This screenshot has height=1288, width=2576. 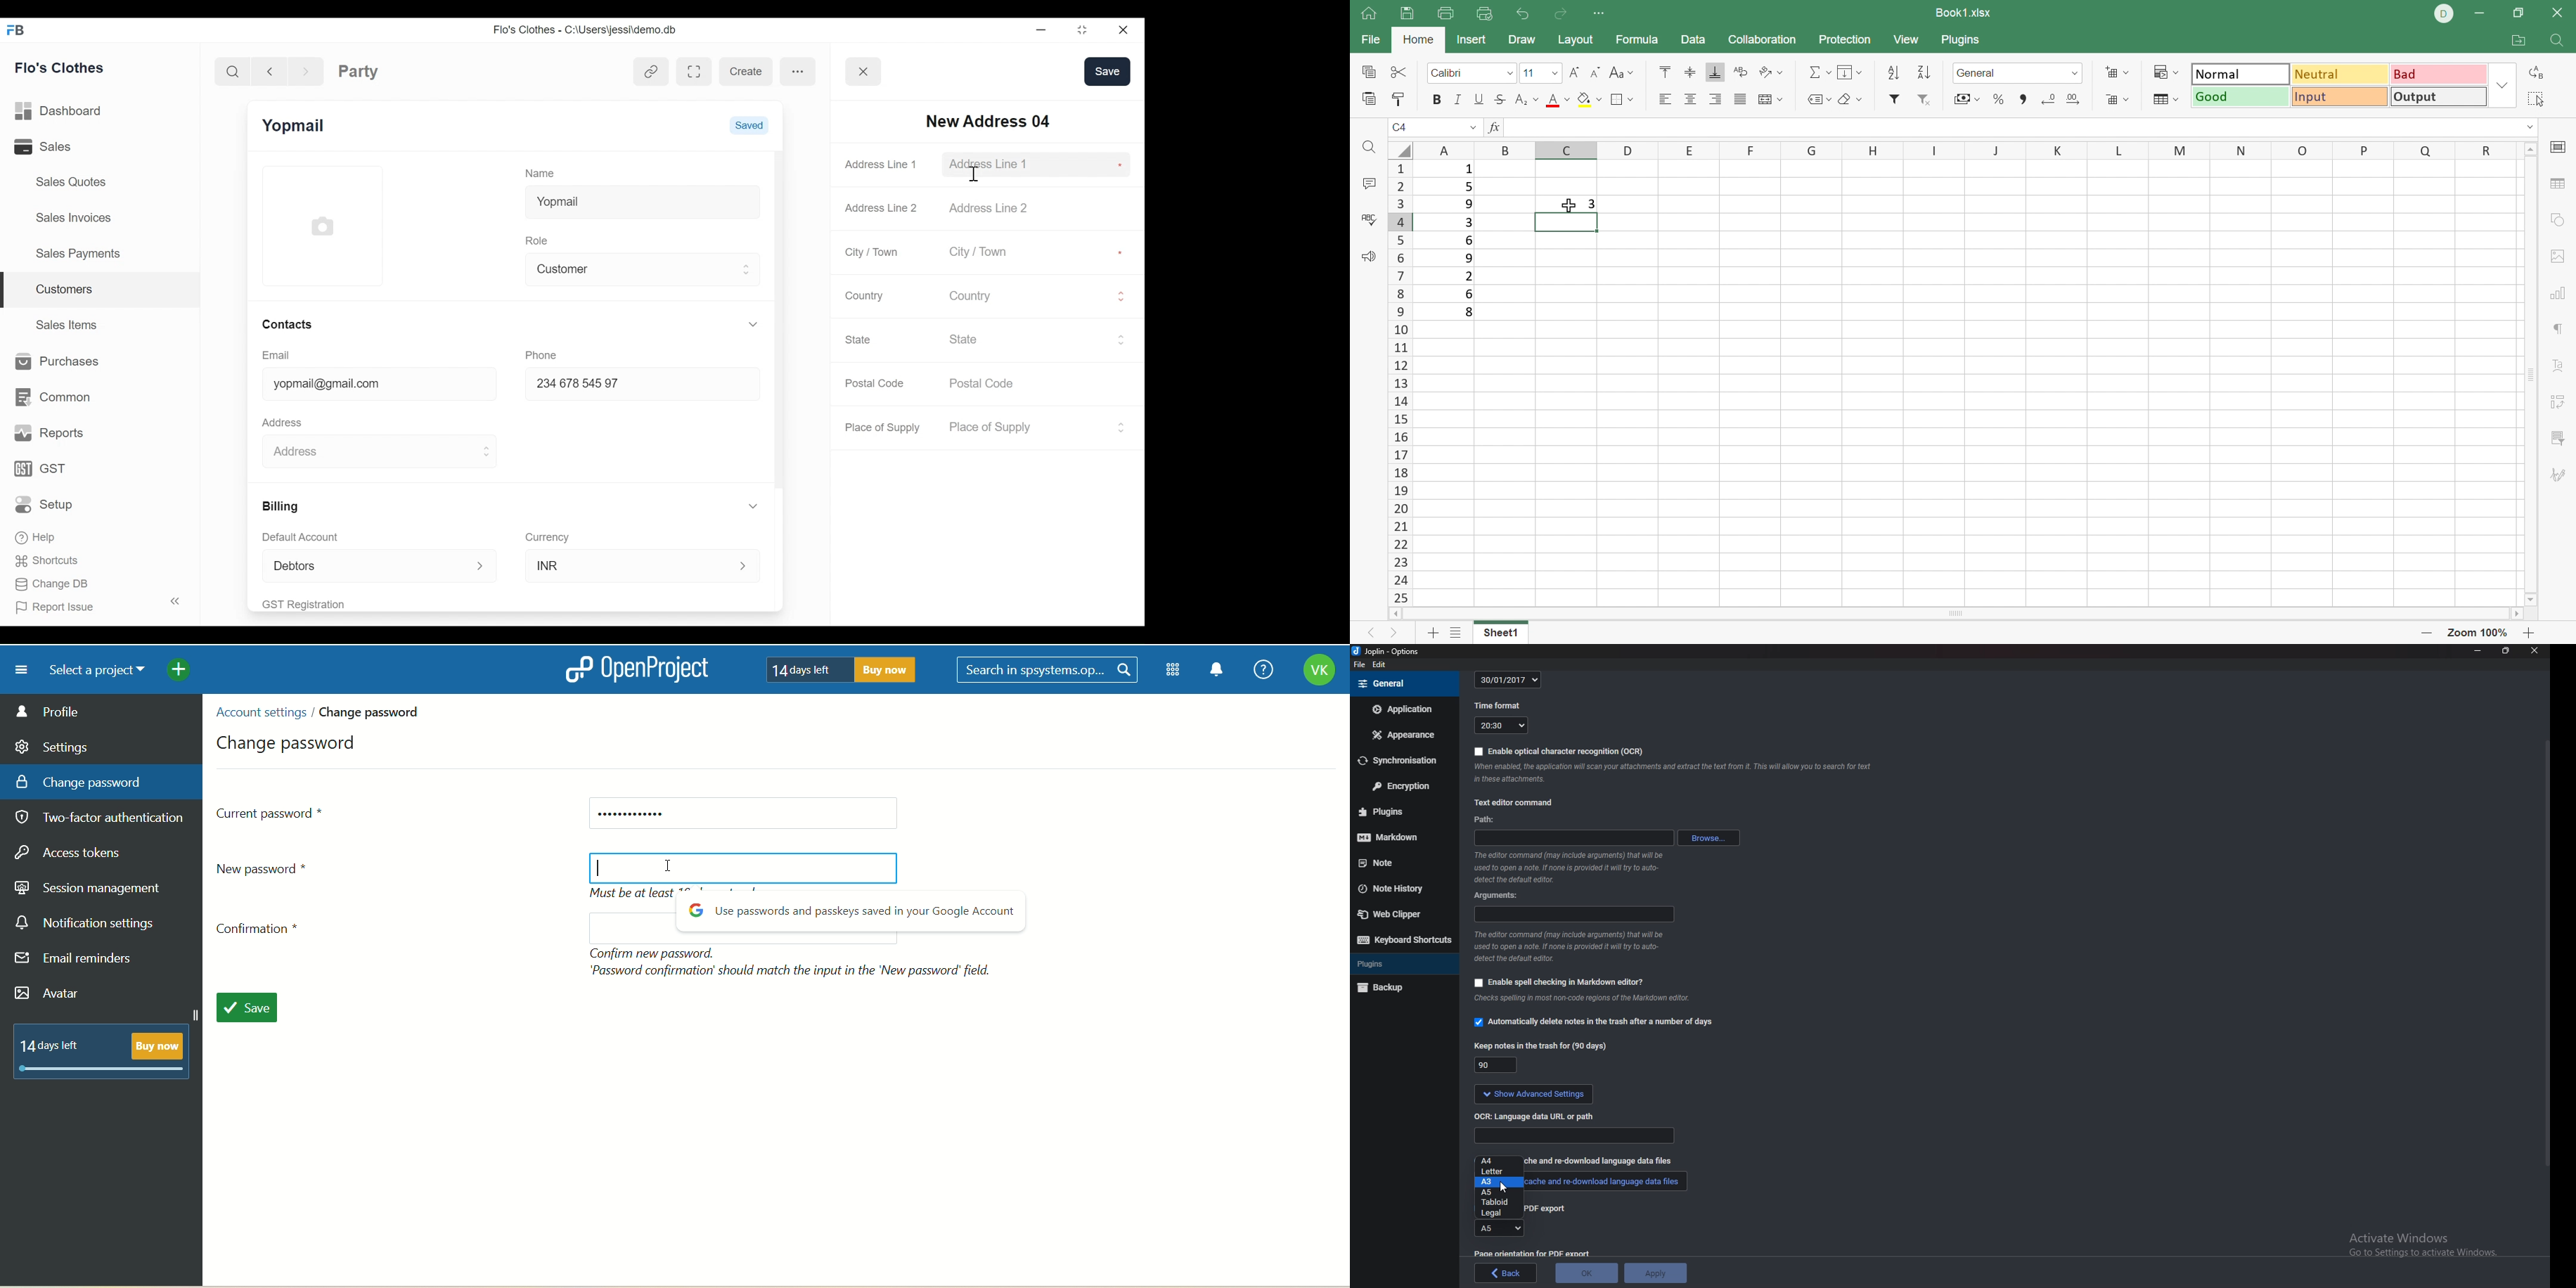 What do you see at coordinates (1537, 1117) in the screenshot?
I see `o C R language data url or path` at bounding box center [1537, 1117].